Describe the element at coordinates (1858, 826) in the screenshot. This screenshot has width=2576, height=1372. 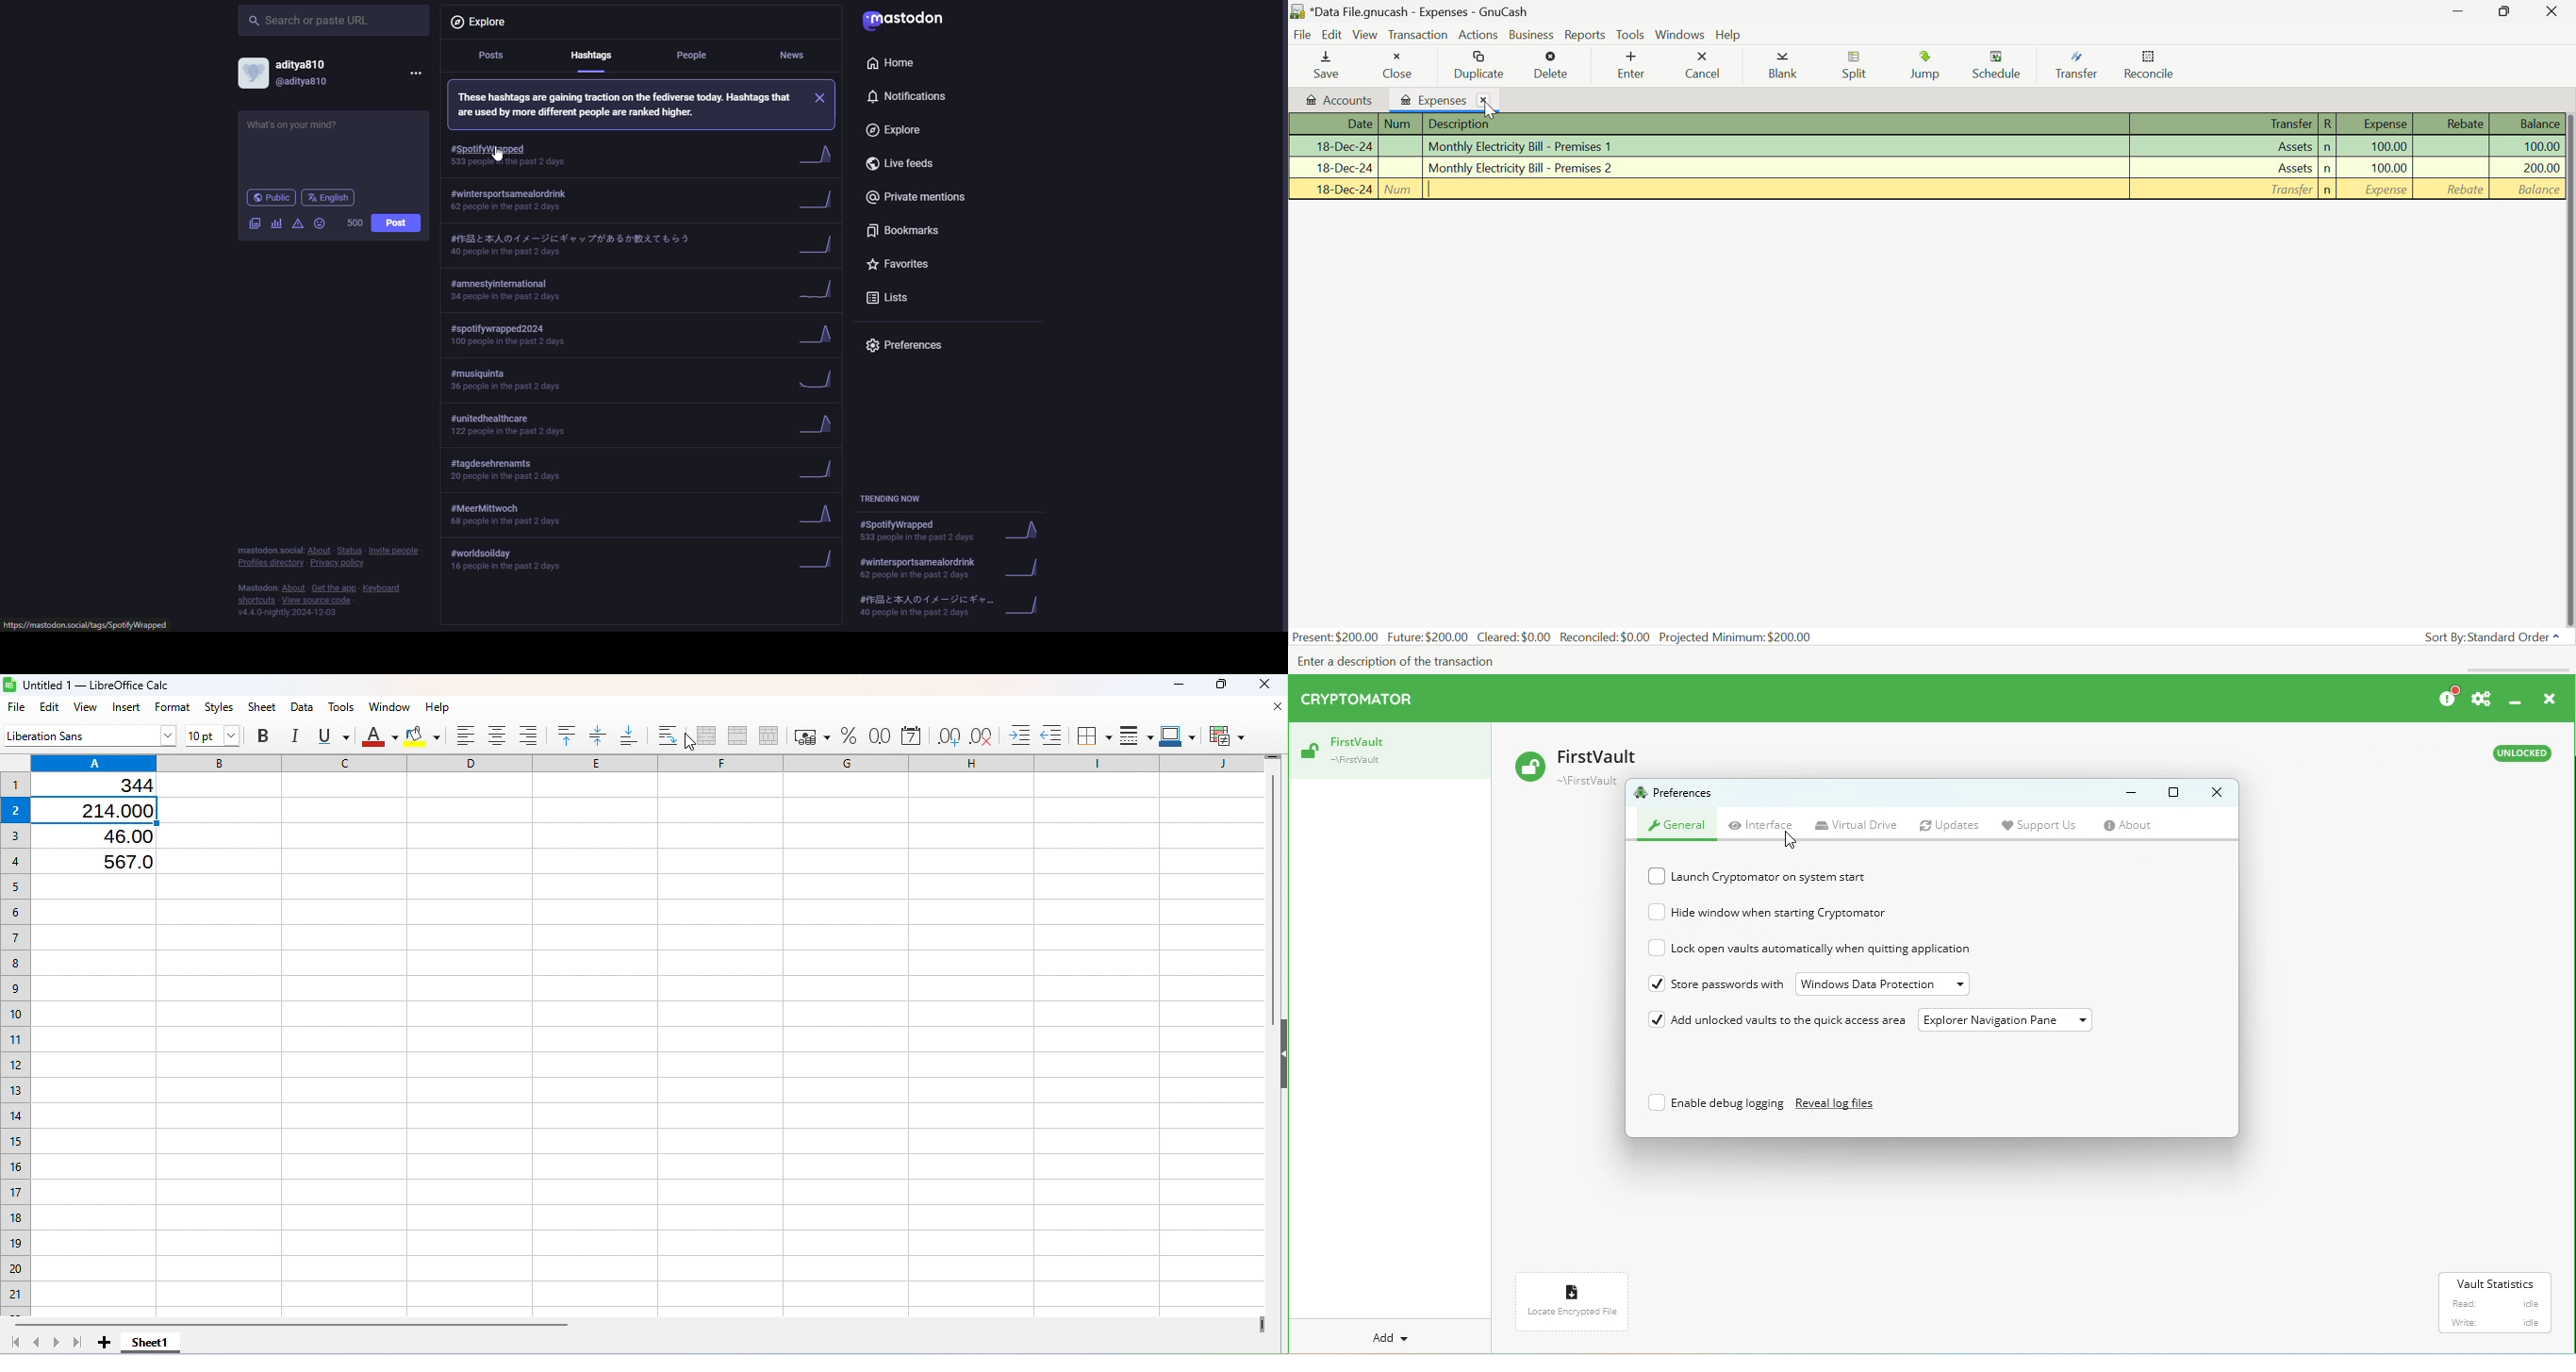
I see `Virtual drive` at that location.